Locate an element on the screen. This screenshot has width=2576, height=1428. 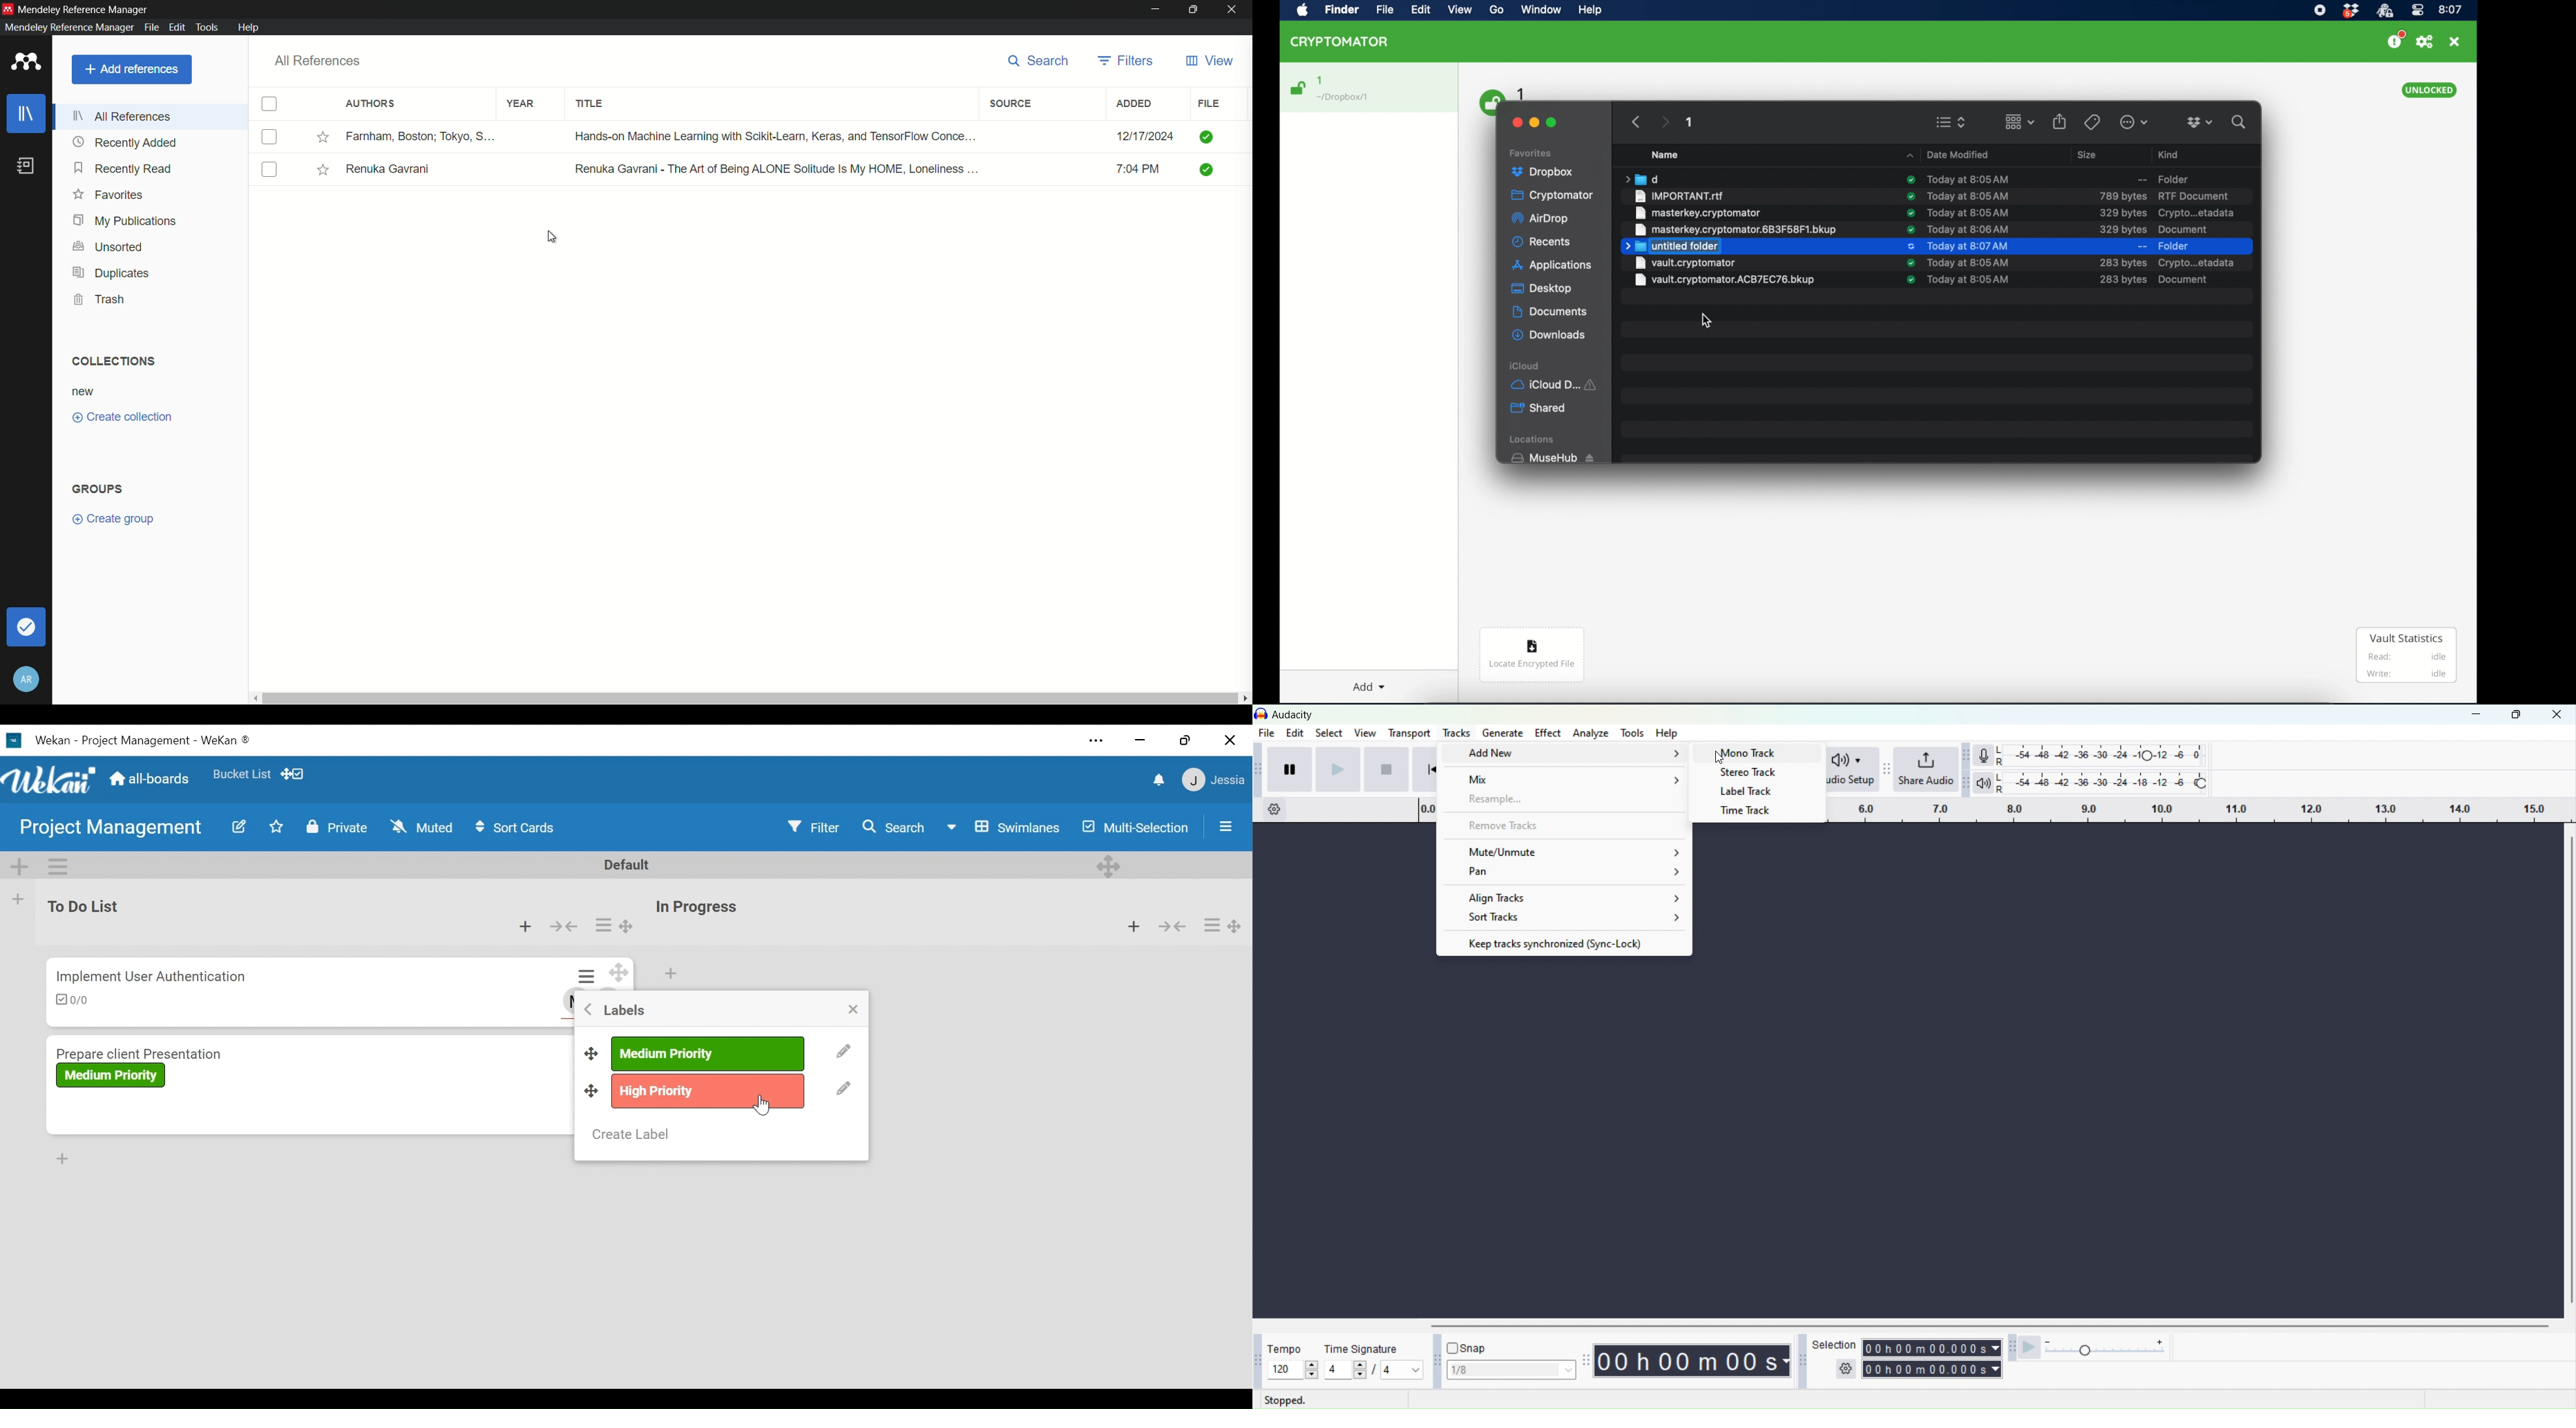
tags is located at coordinates (2091, 121).